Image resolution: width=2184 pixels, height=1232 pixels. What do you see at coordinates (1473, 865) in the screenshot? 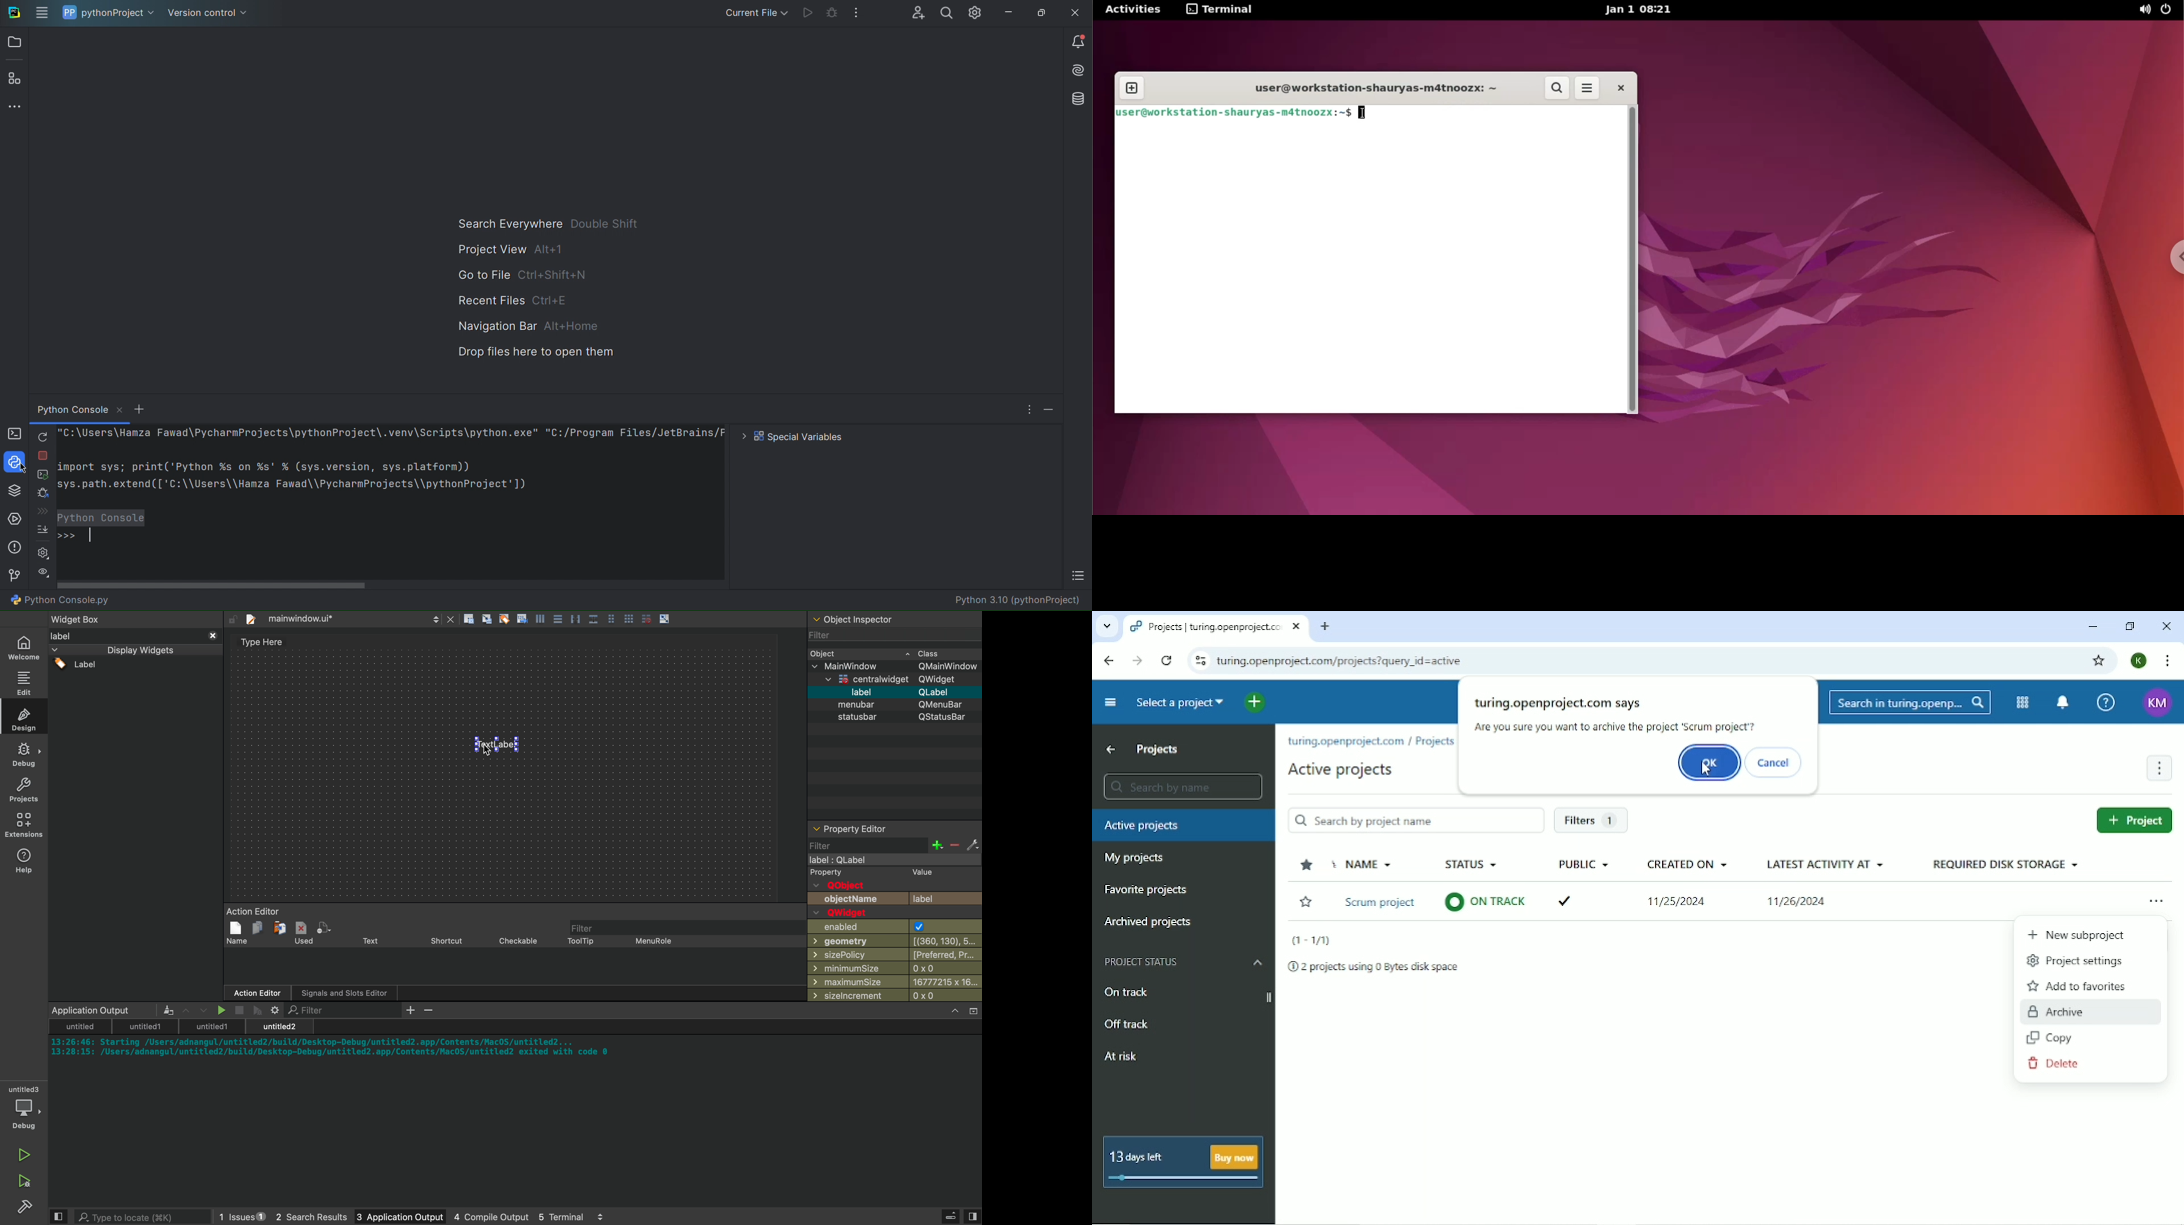
I see `Status` at bounding box center [1473, 865].